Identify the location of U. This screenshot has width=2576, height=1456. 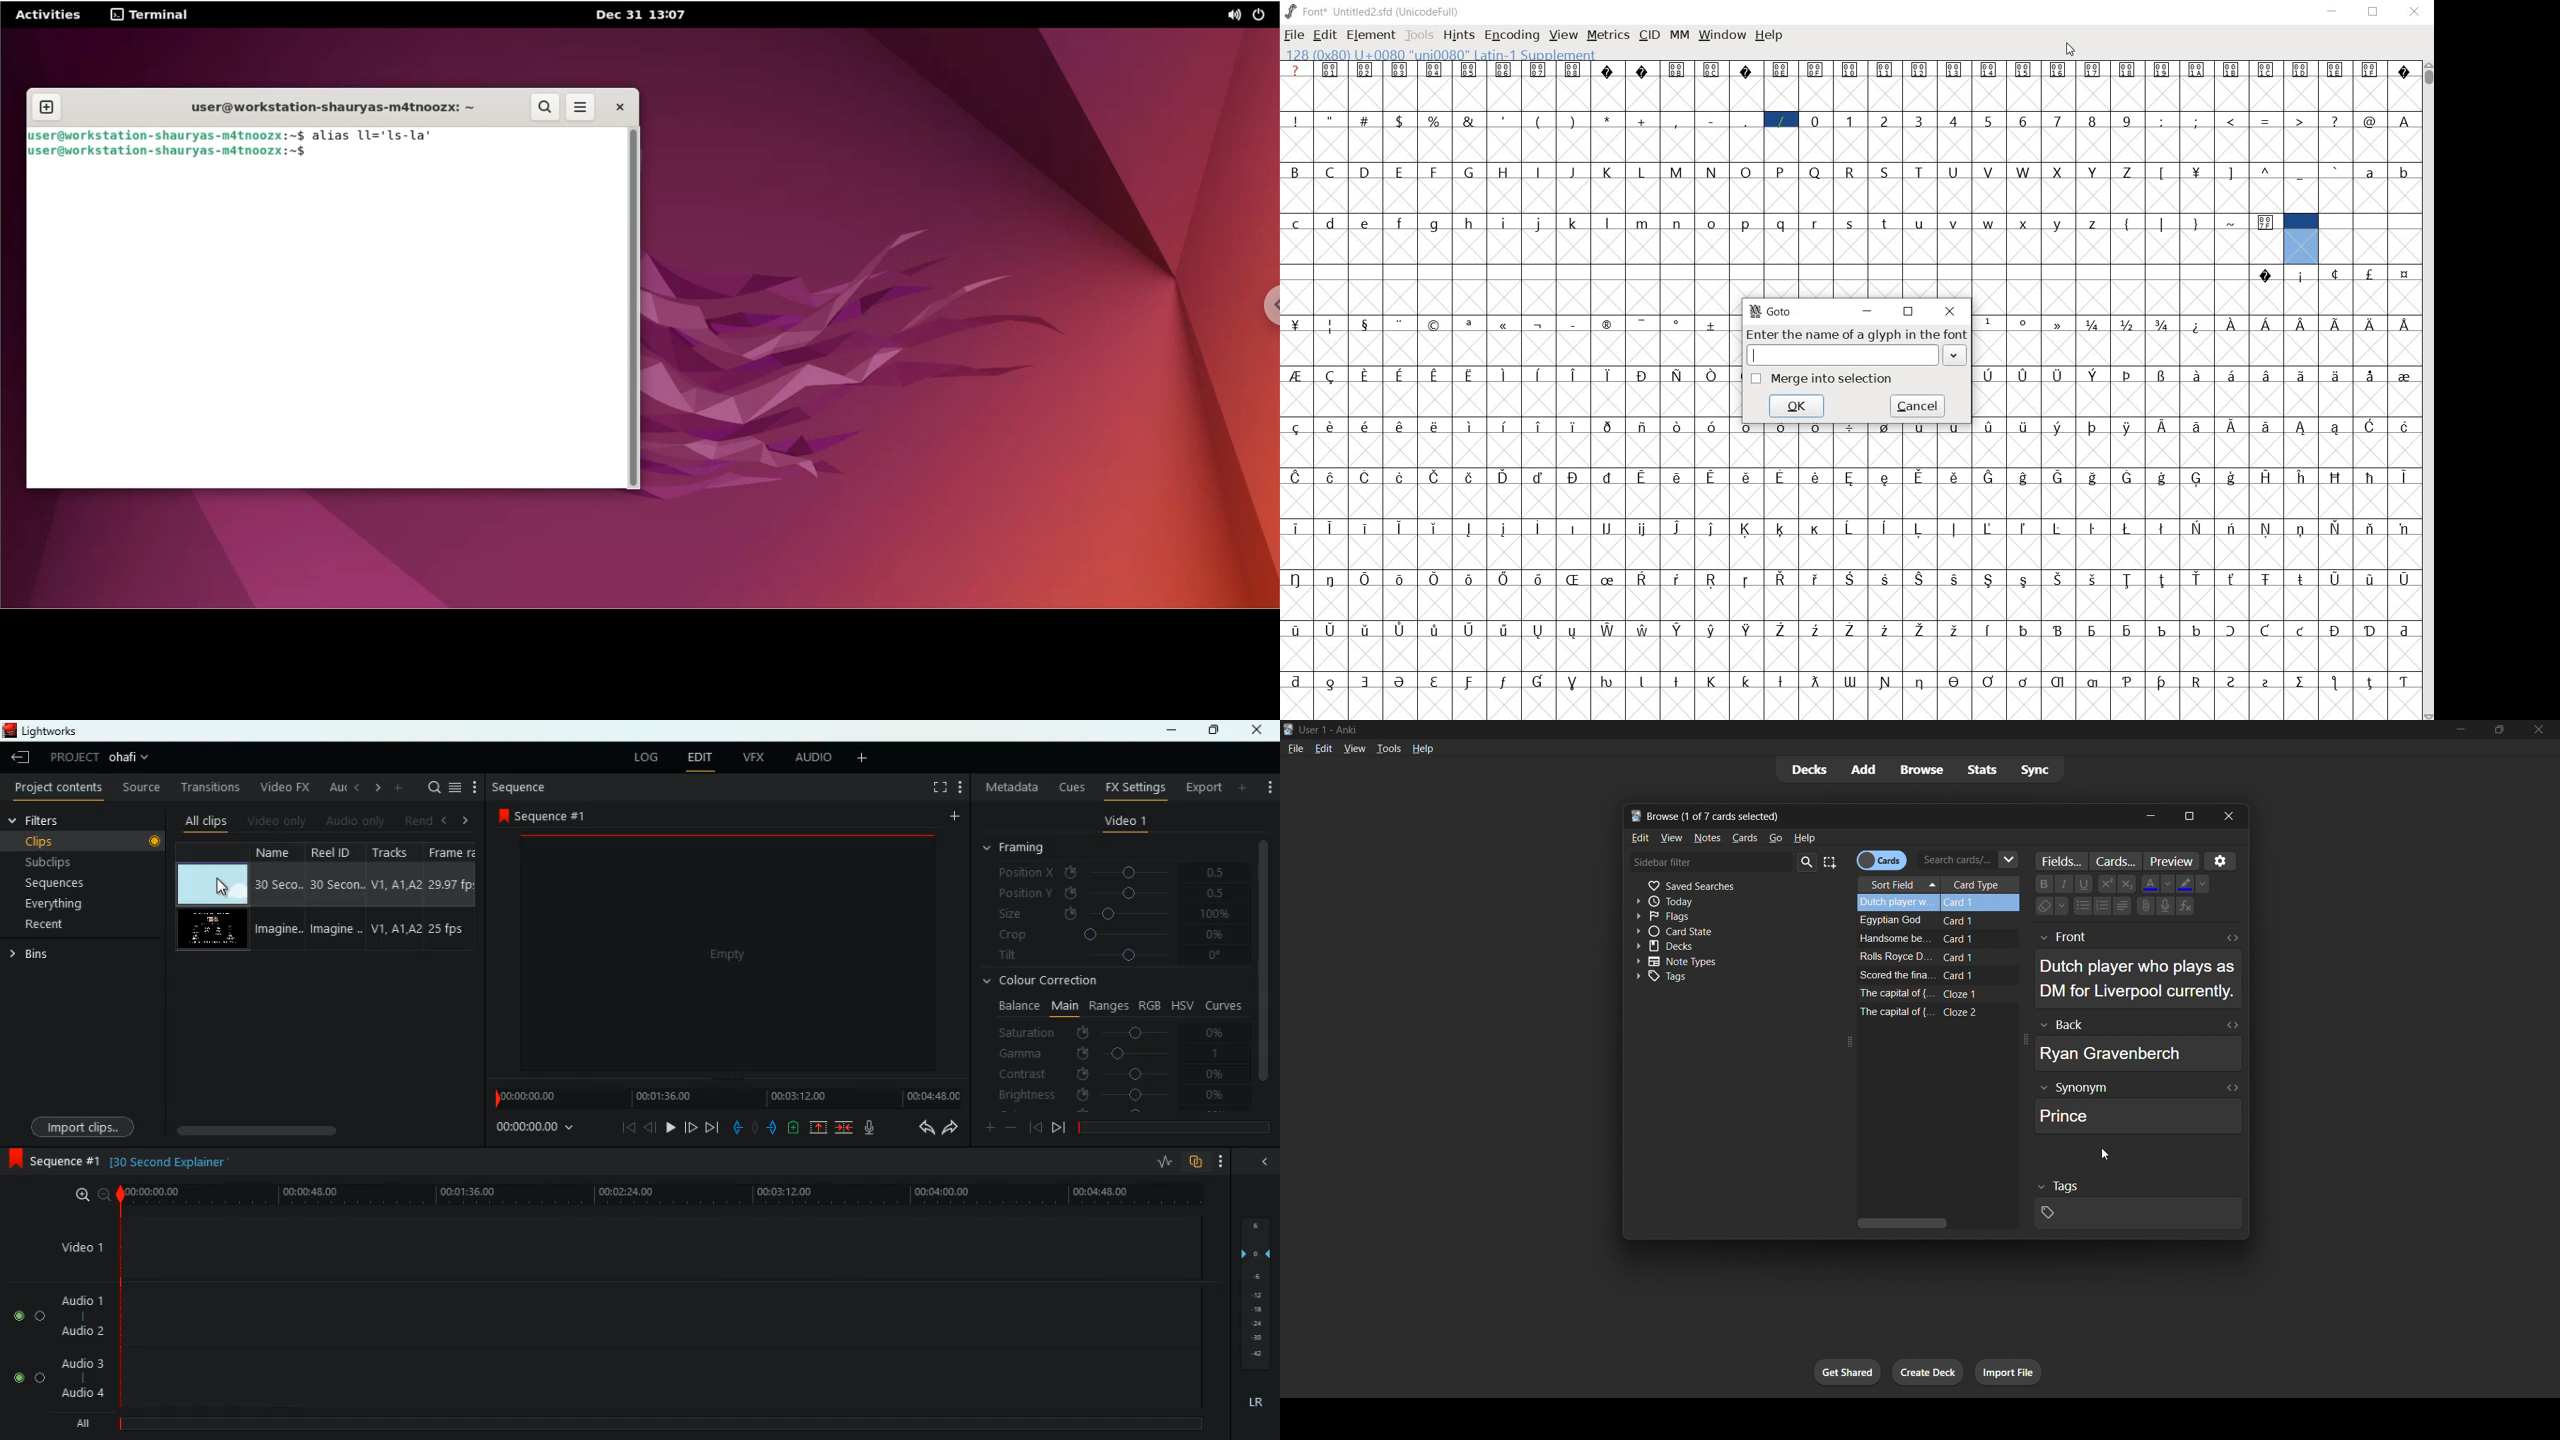
(1955, 172).